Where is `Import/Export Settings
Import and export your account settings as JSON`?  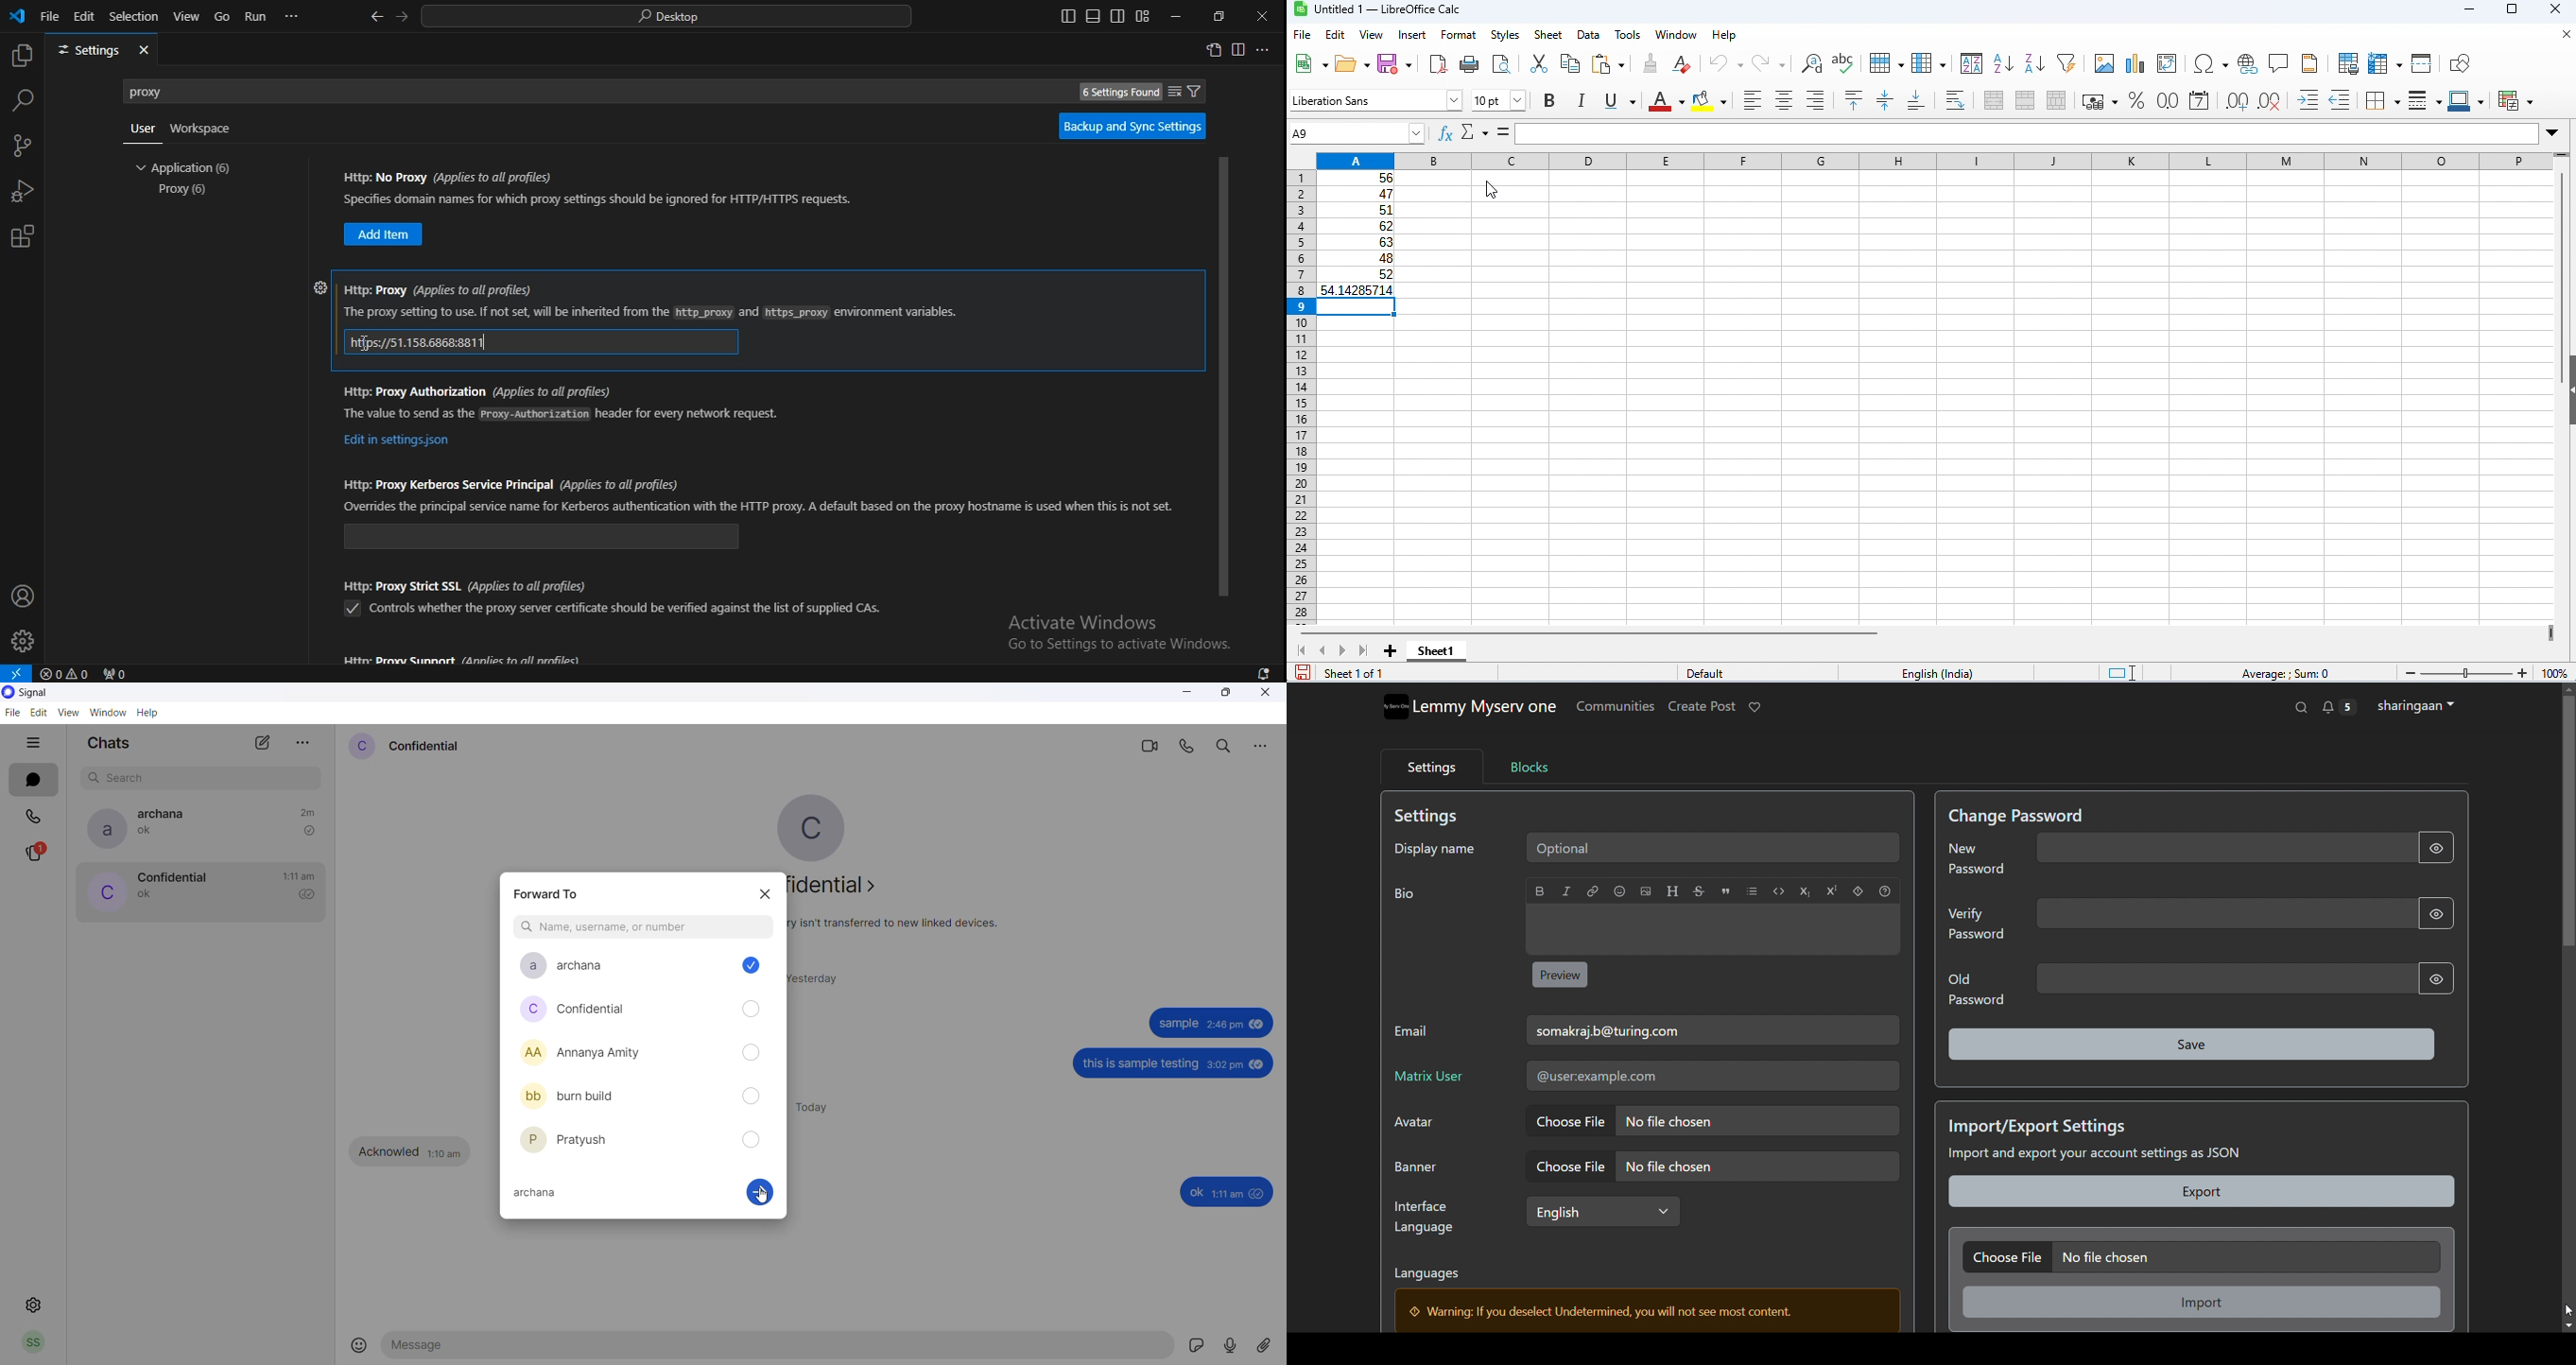 Import/Export Settings
Import and export your account settings as JSON is located at coordinates (2096, 1140).